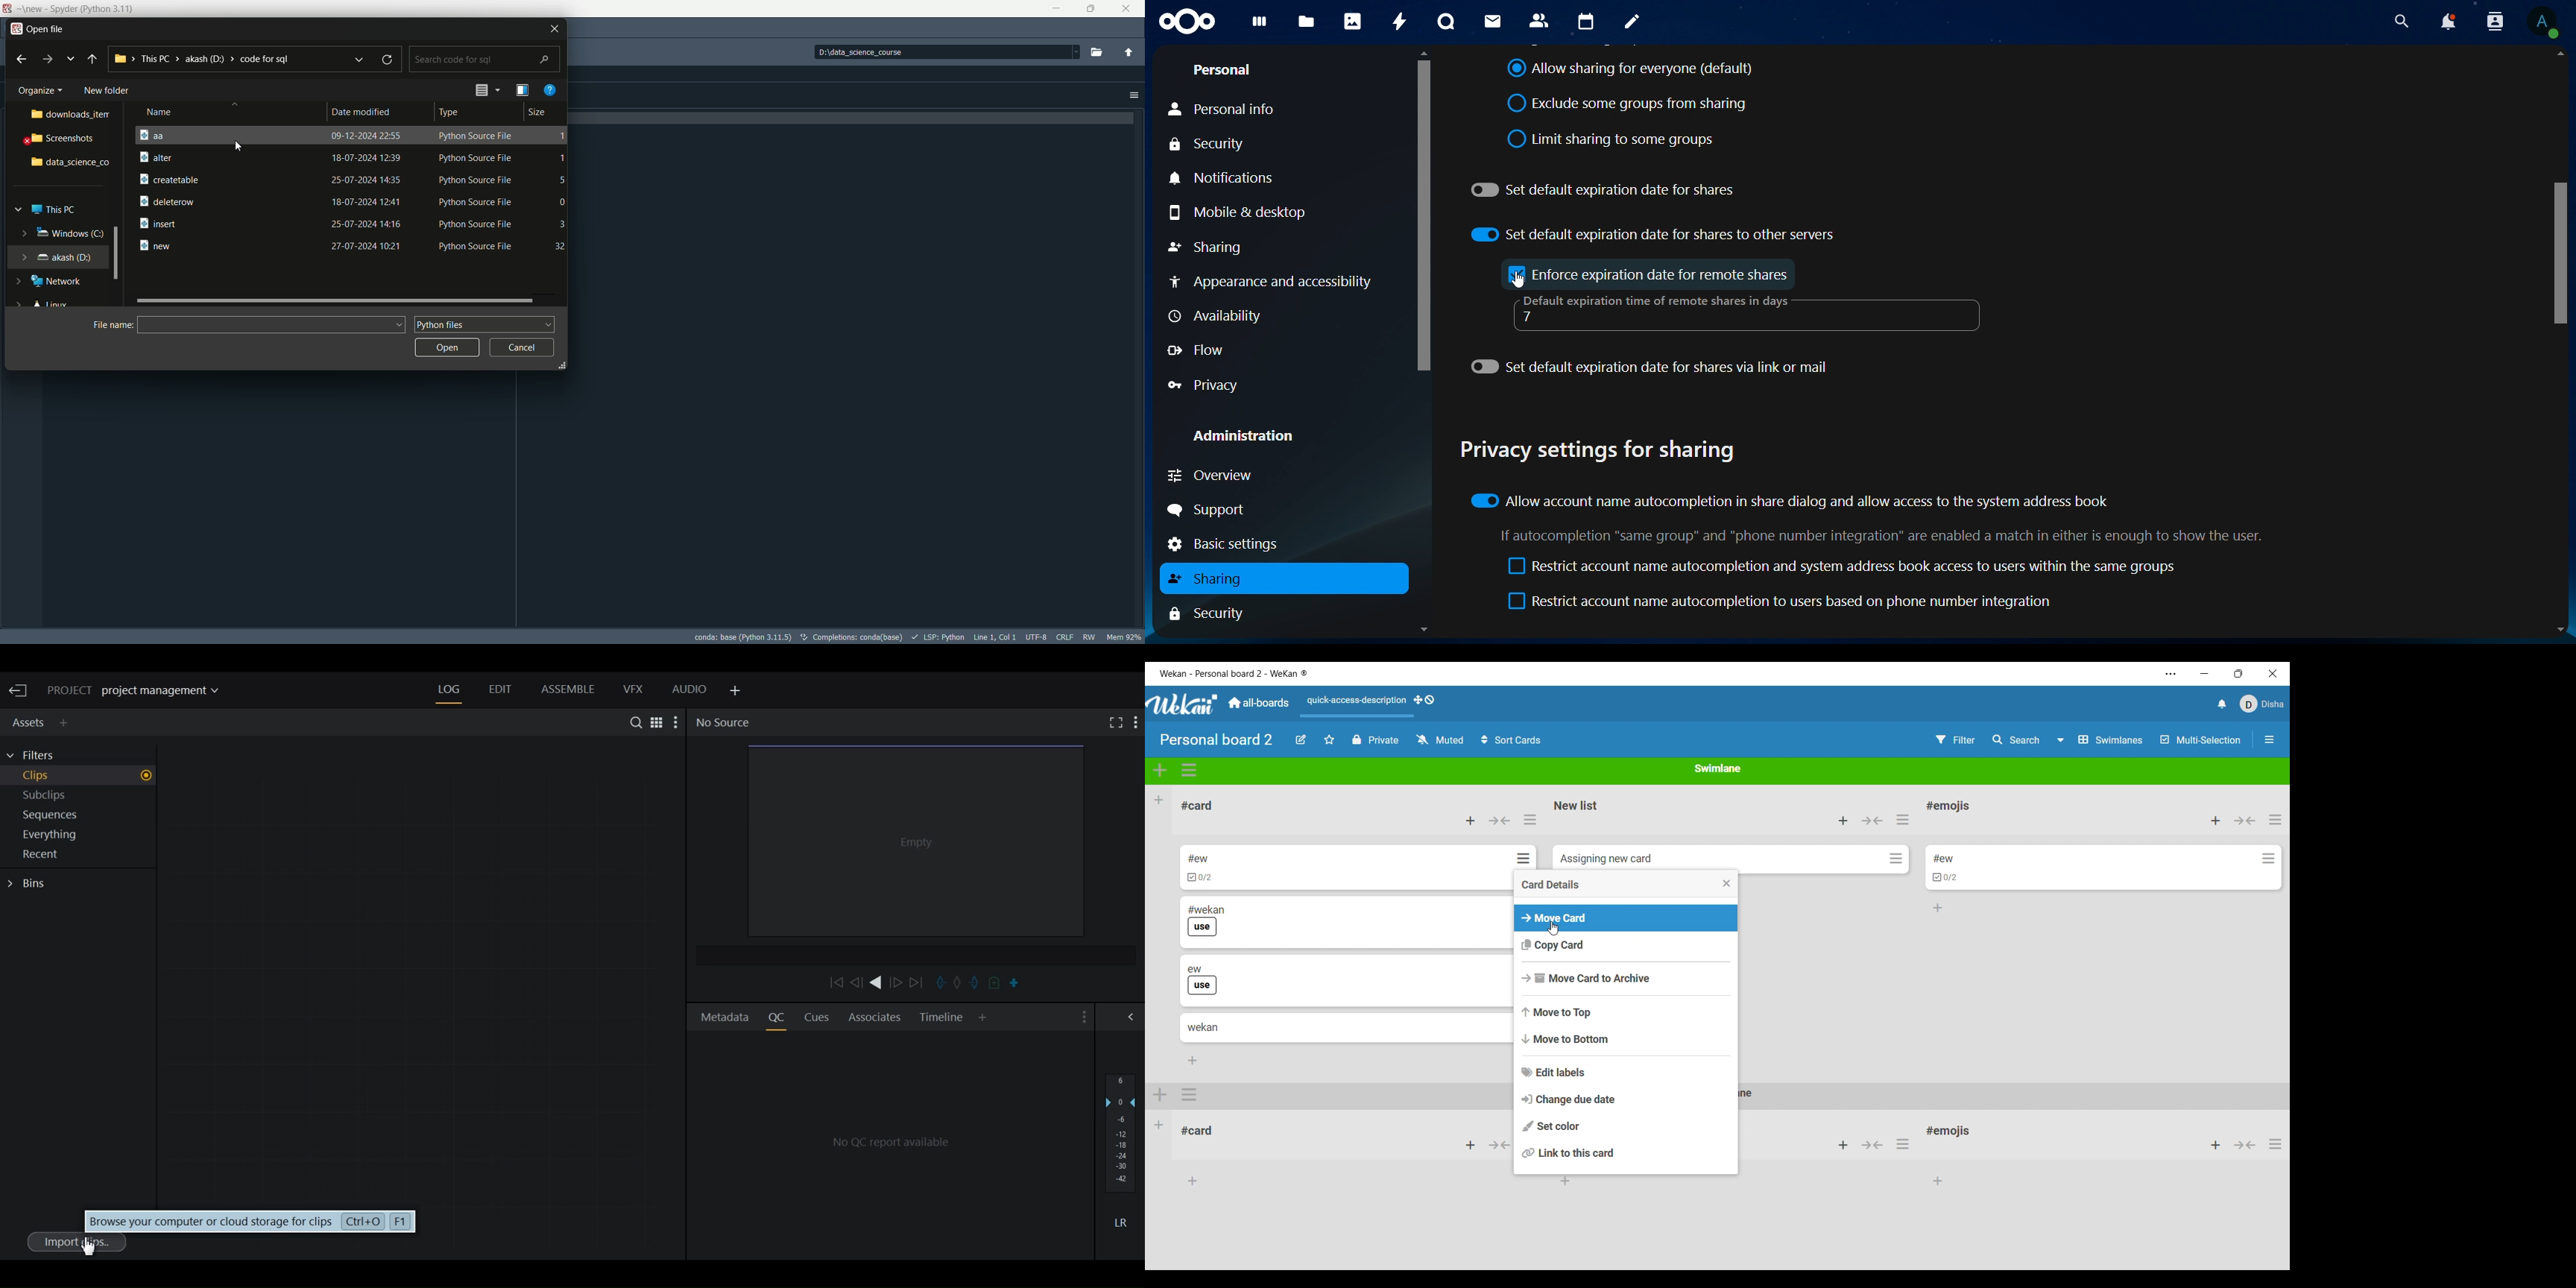  Describe the element at coordinates (1938, 908) in the screenshot. I see `Add card to bottom of list` at that location.